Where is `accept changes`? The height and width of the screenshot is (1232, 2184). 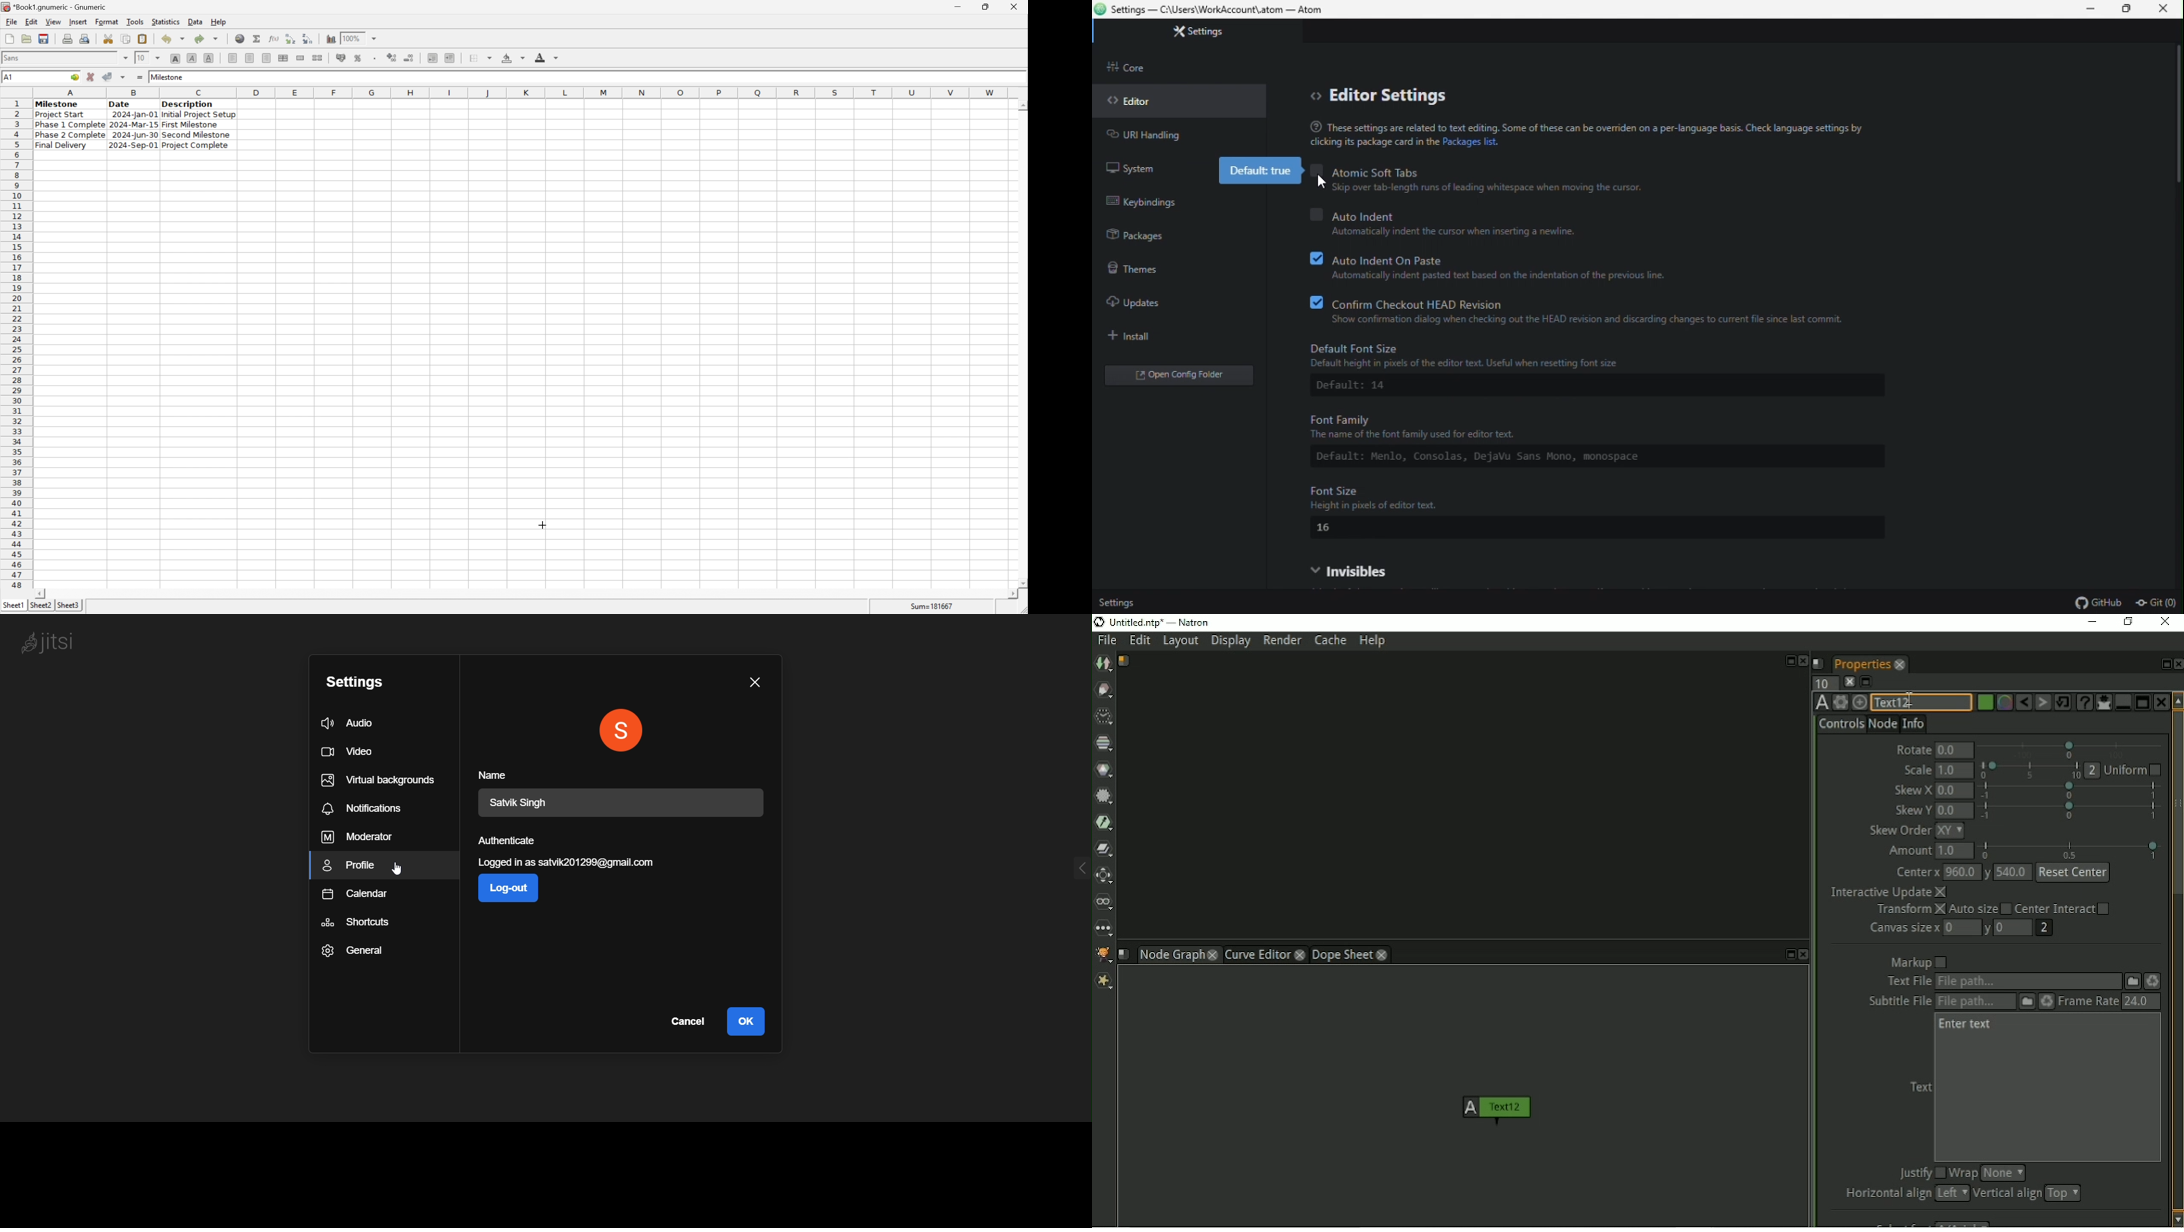
accept changes is located at coordinates (110, 76).